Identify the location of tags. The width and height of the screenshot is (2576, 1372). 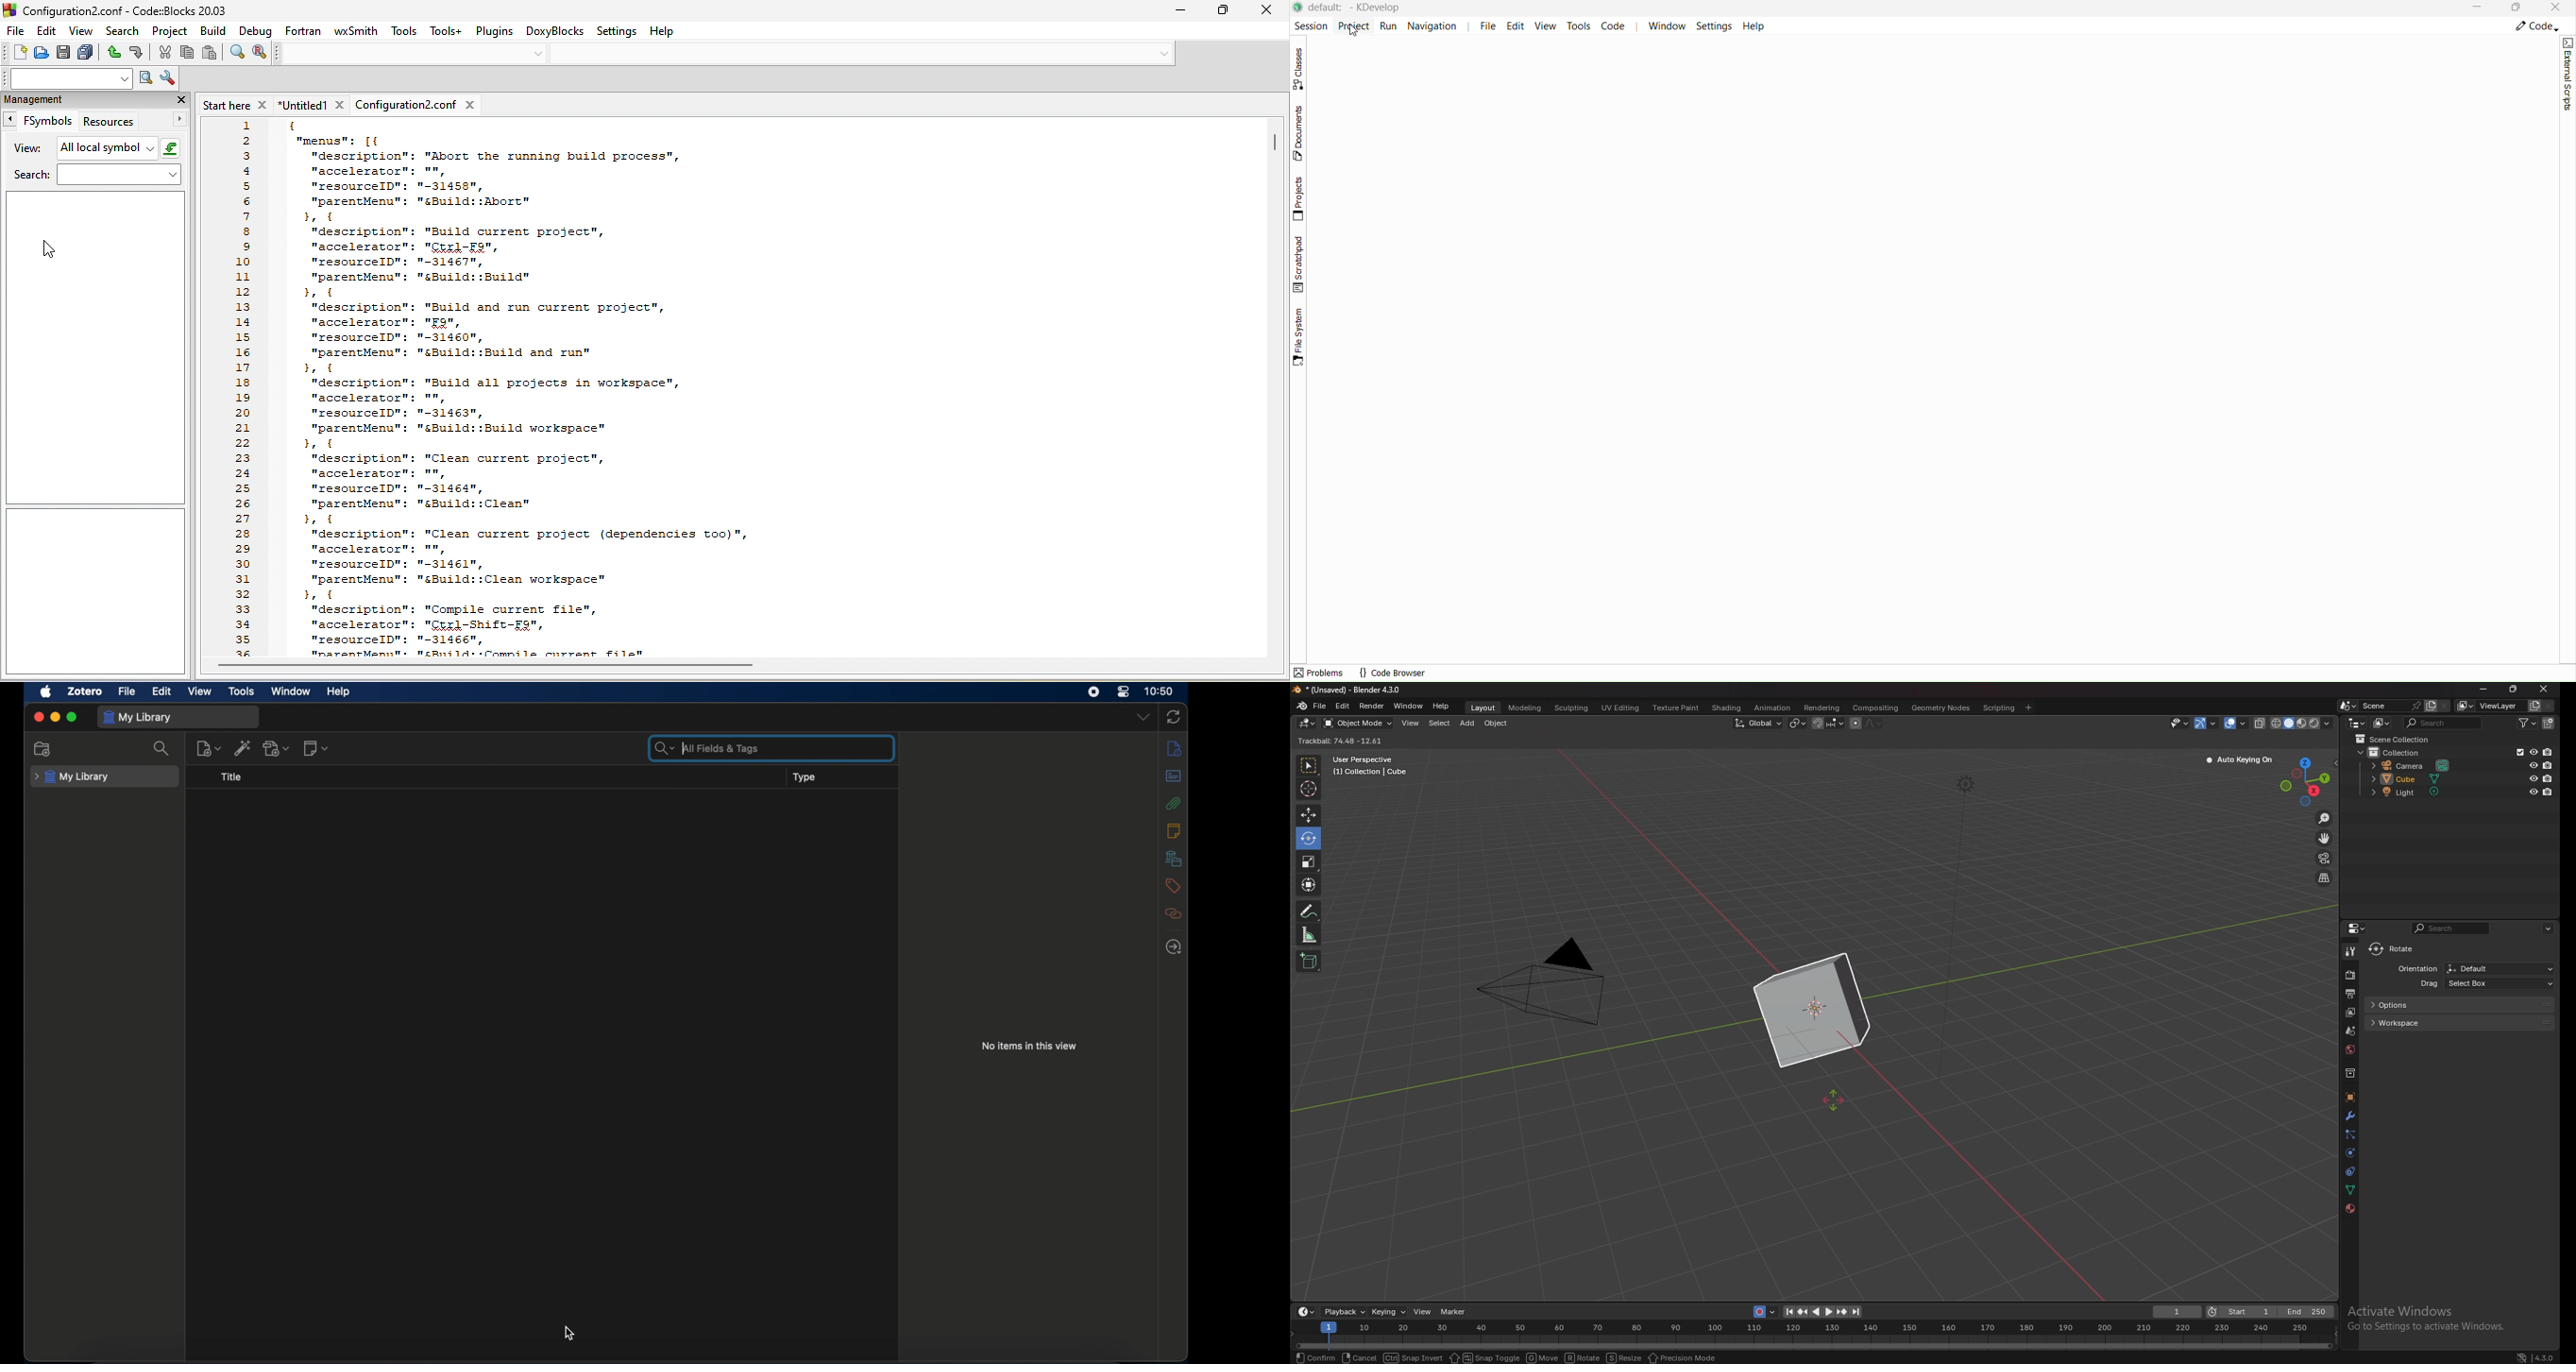
(1173, 886).